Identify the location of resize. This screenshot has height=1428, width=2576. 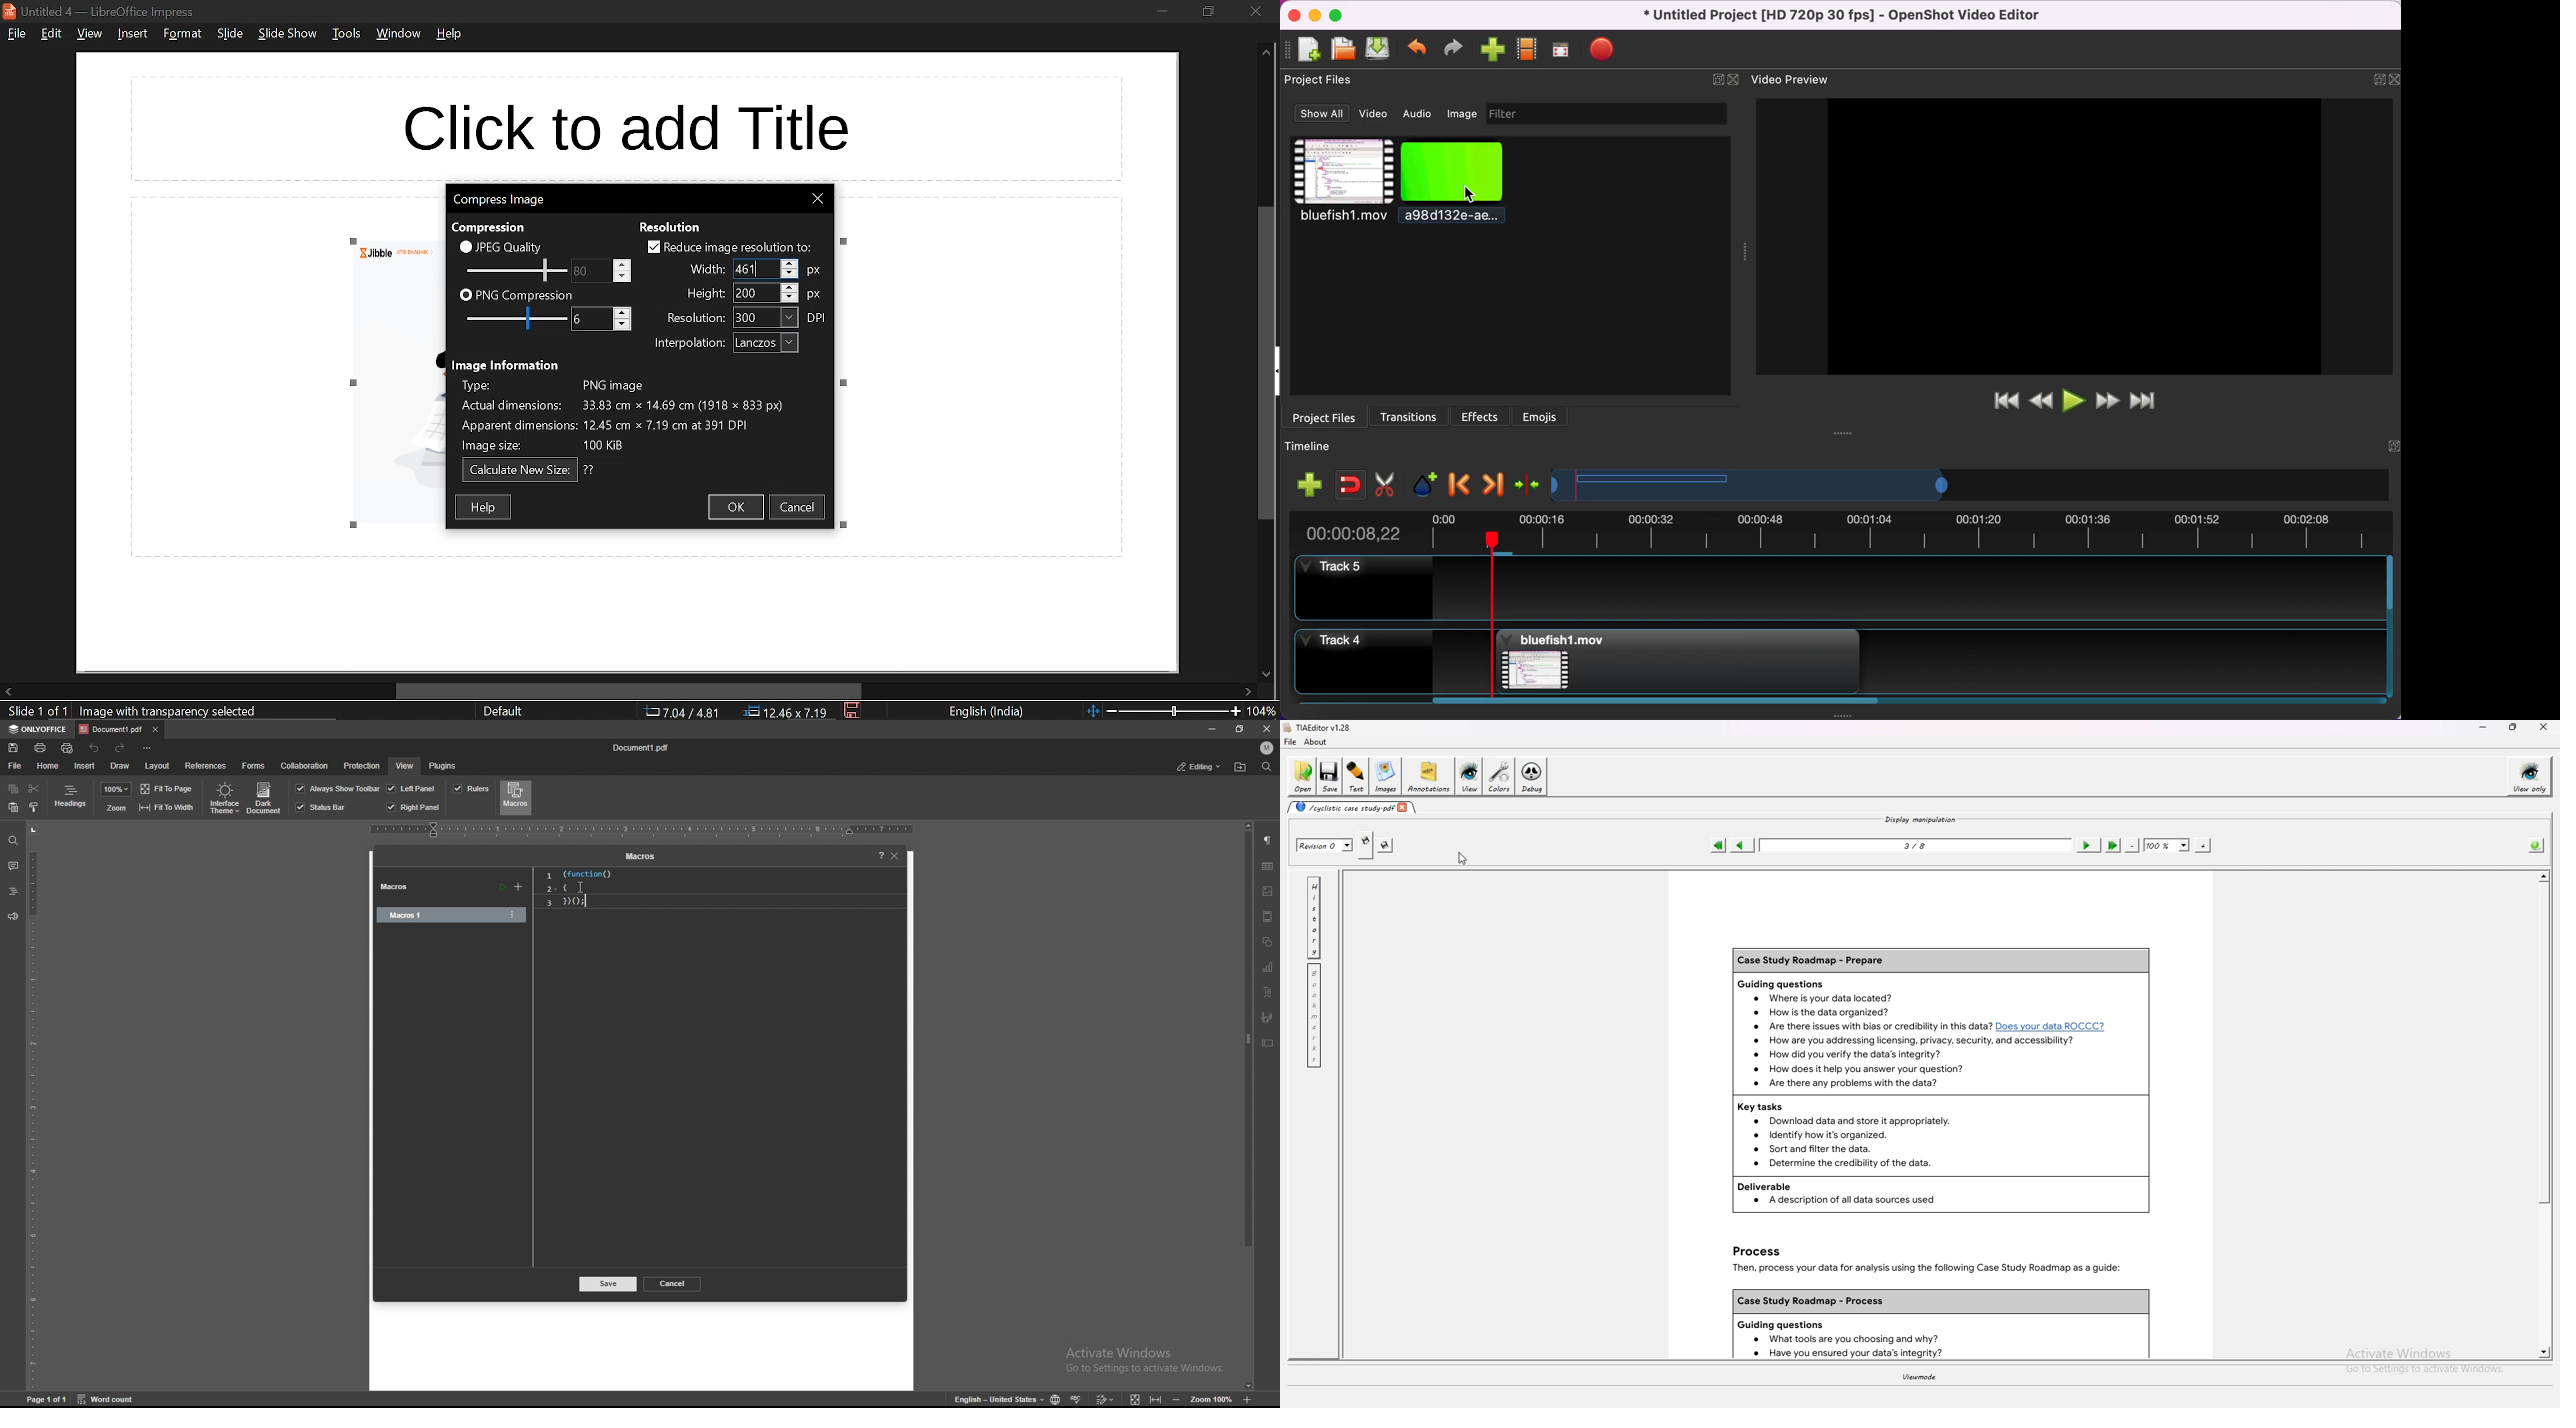
(1239, 729).